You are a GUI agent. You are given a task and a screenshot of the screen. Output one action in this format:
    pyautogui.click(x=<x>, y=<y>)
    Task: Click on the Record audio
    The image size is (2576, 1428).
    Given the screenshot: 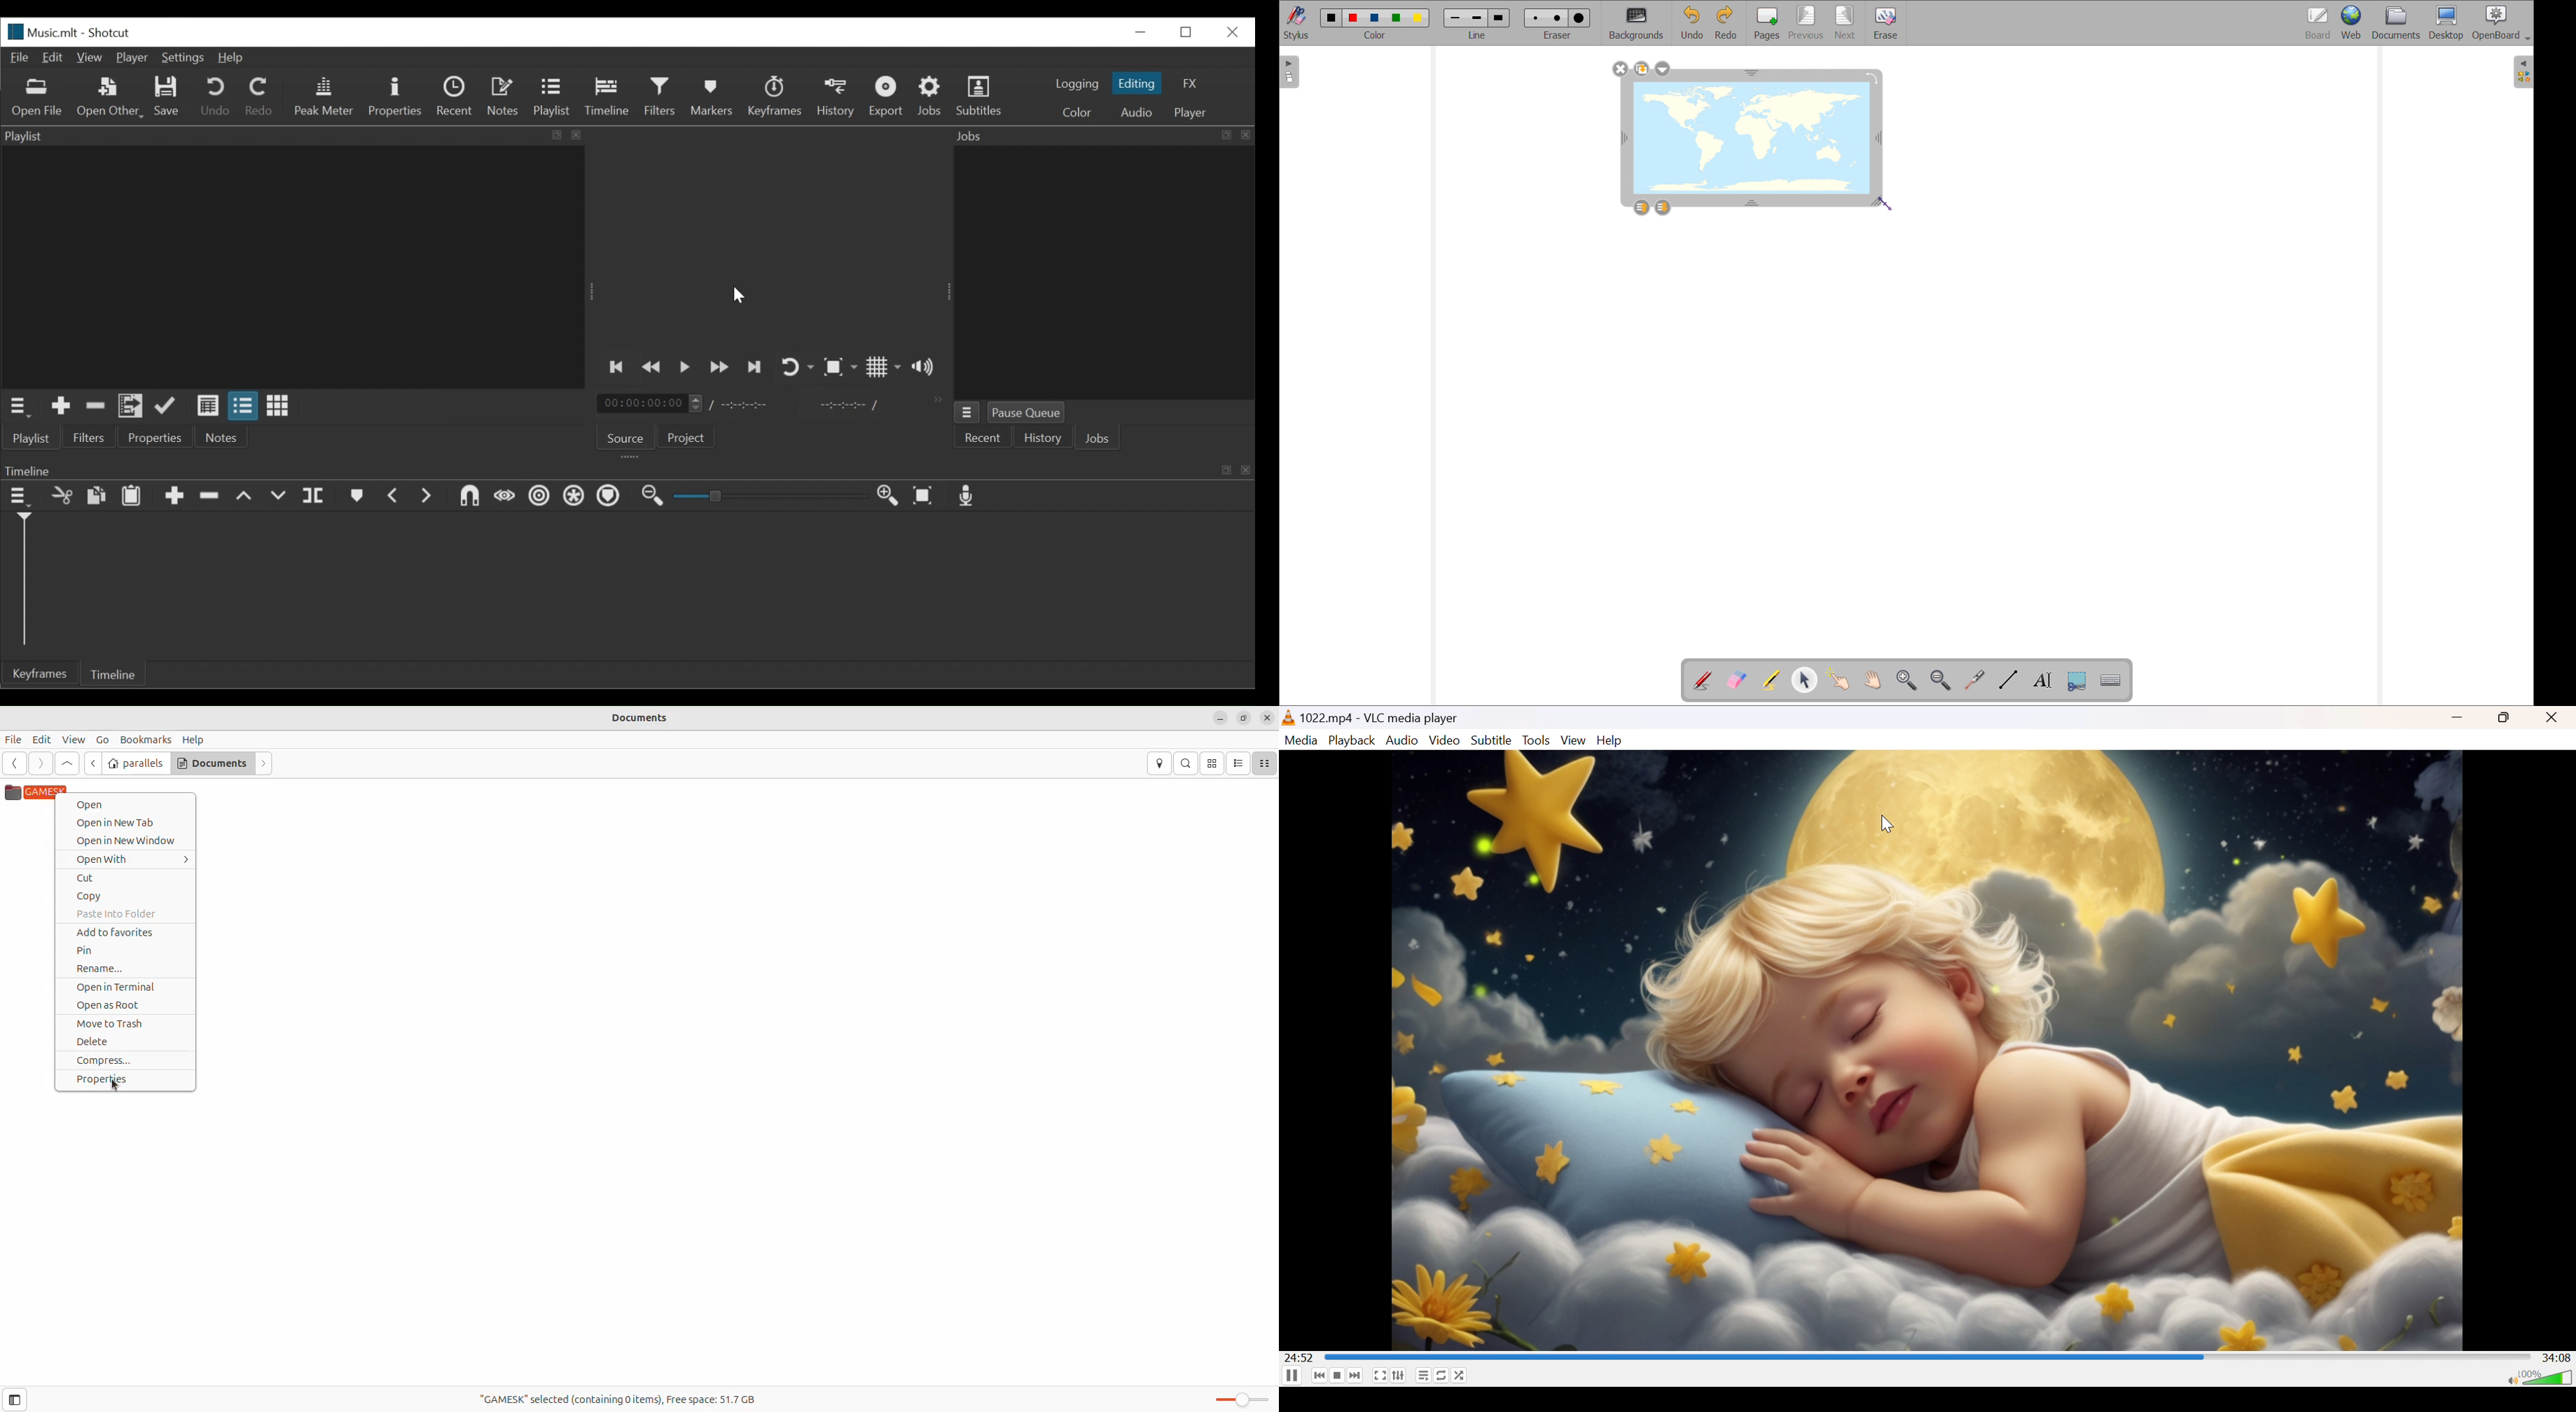 What is the action you would take?
    pyautogui.click(x=967, y=494)
    